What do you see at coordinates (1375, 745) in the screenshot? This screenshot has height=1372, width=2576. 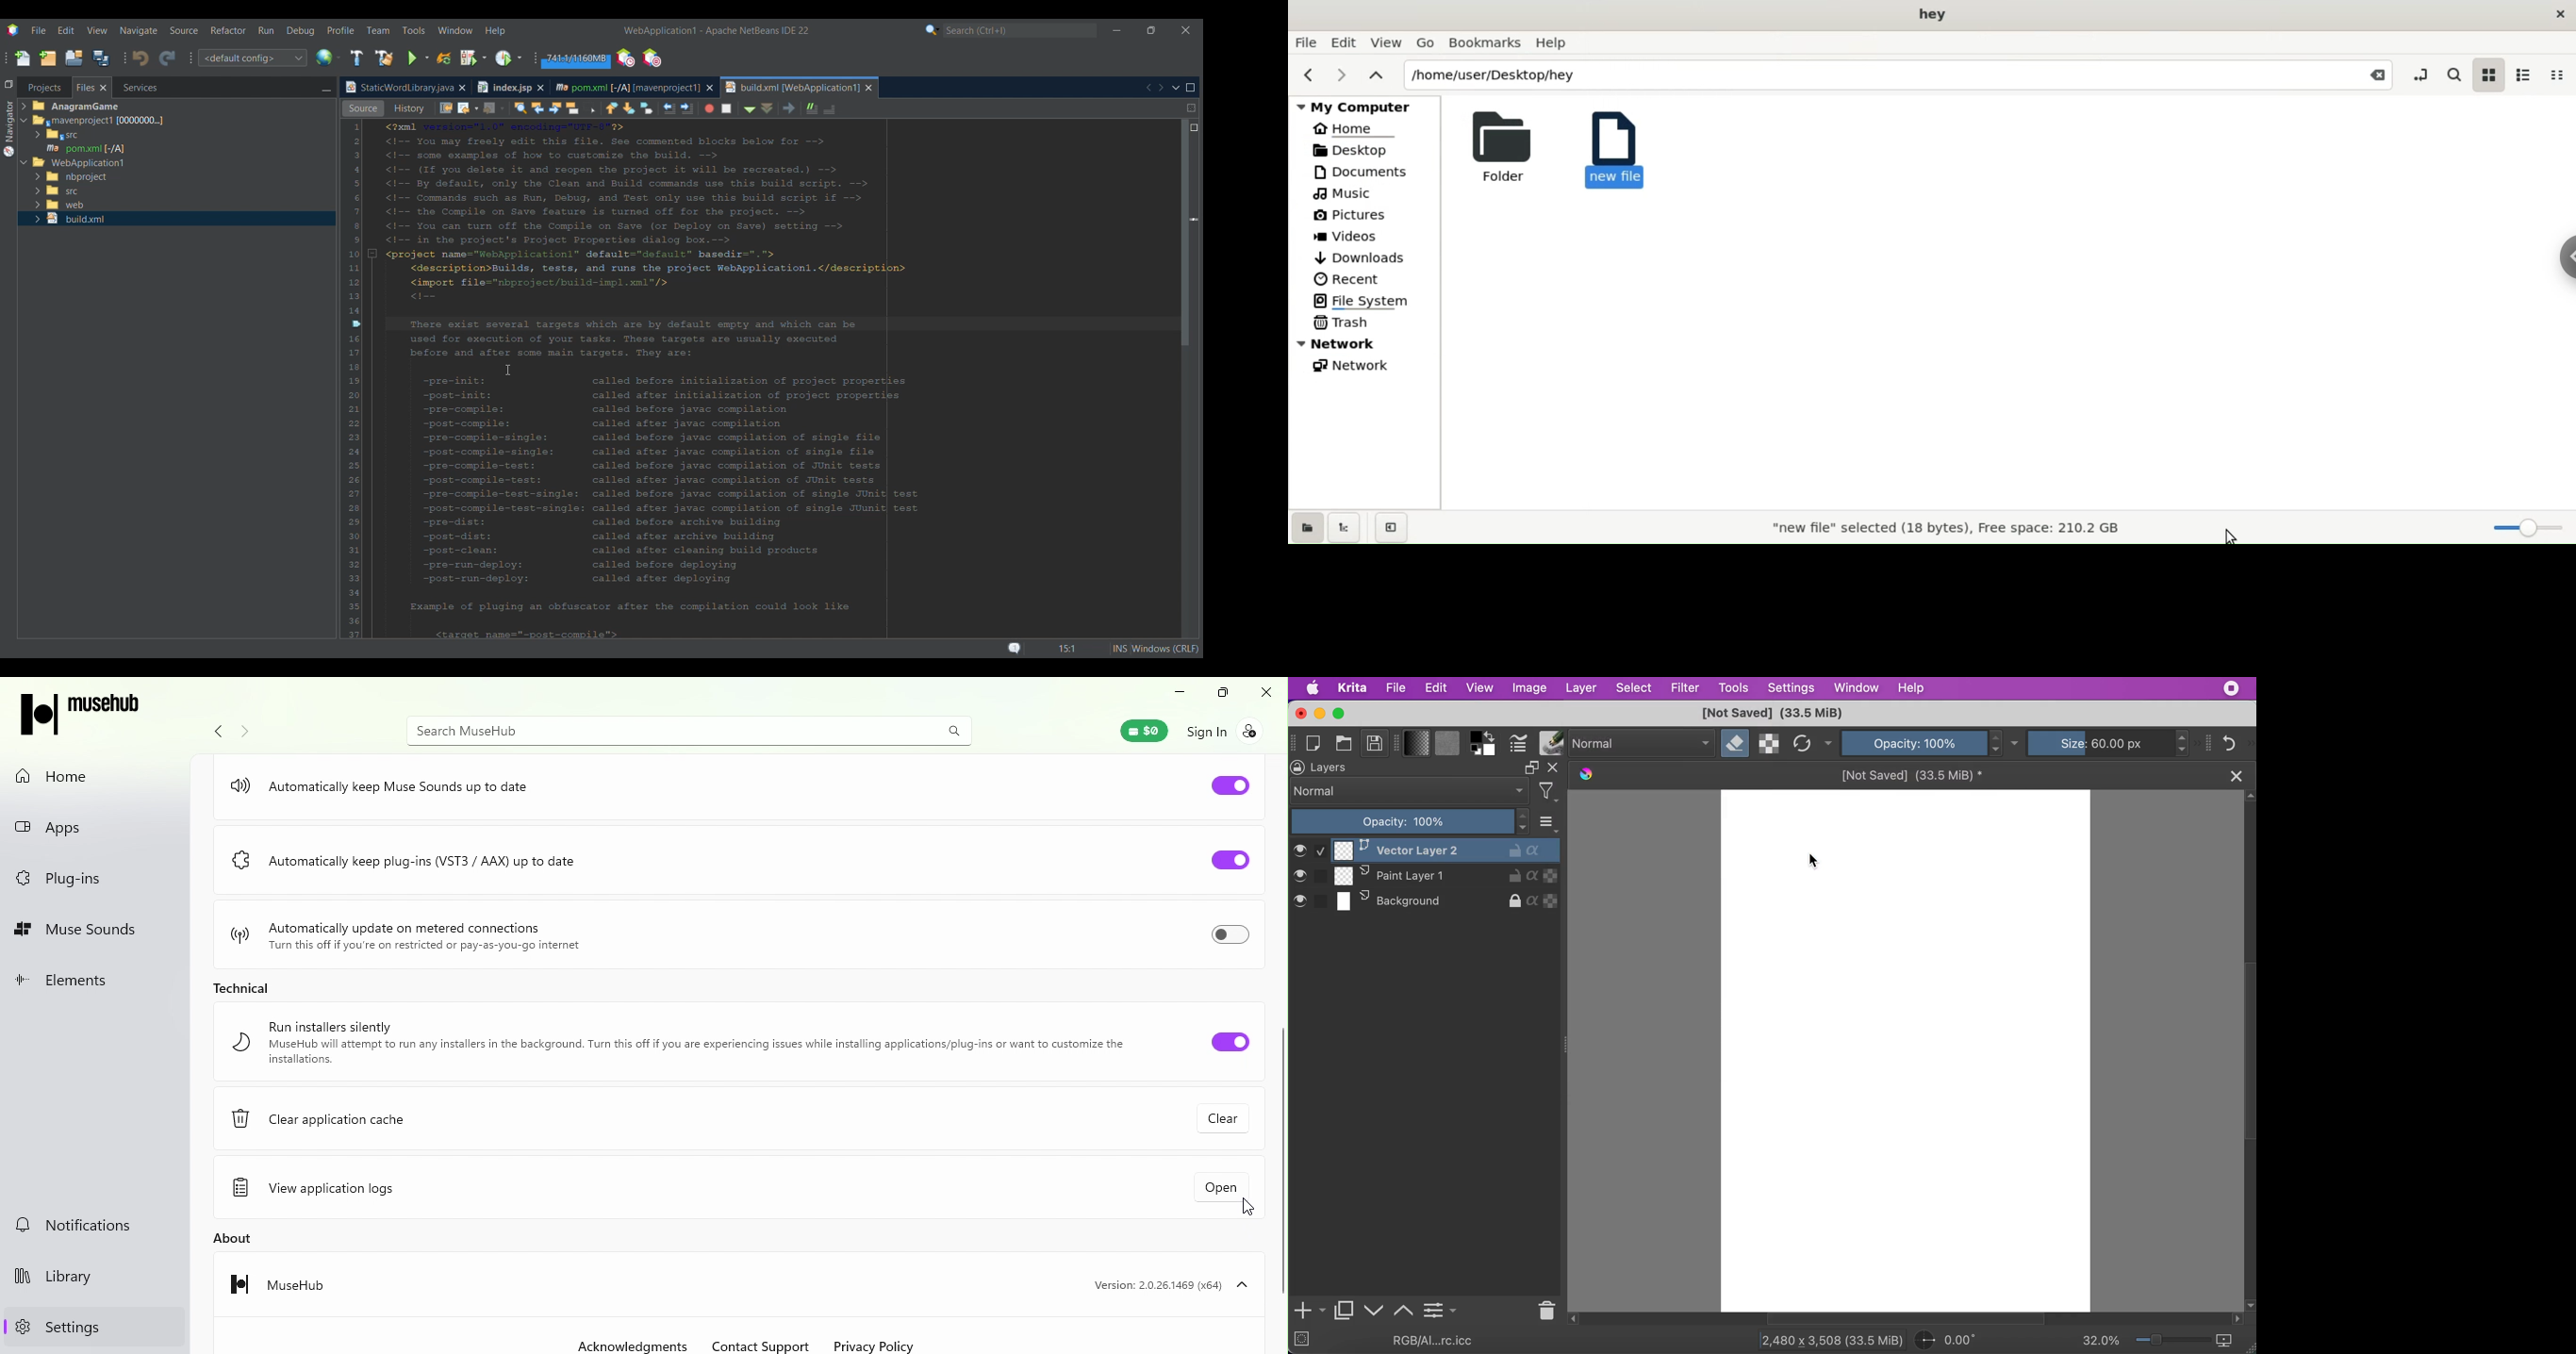 I see `save` at bounding box center [1375, 745].